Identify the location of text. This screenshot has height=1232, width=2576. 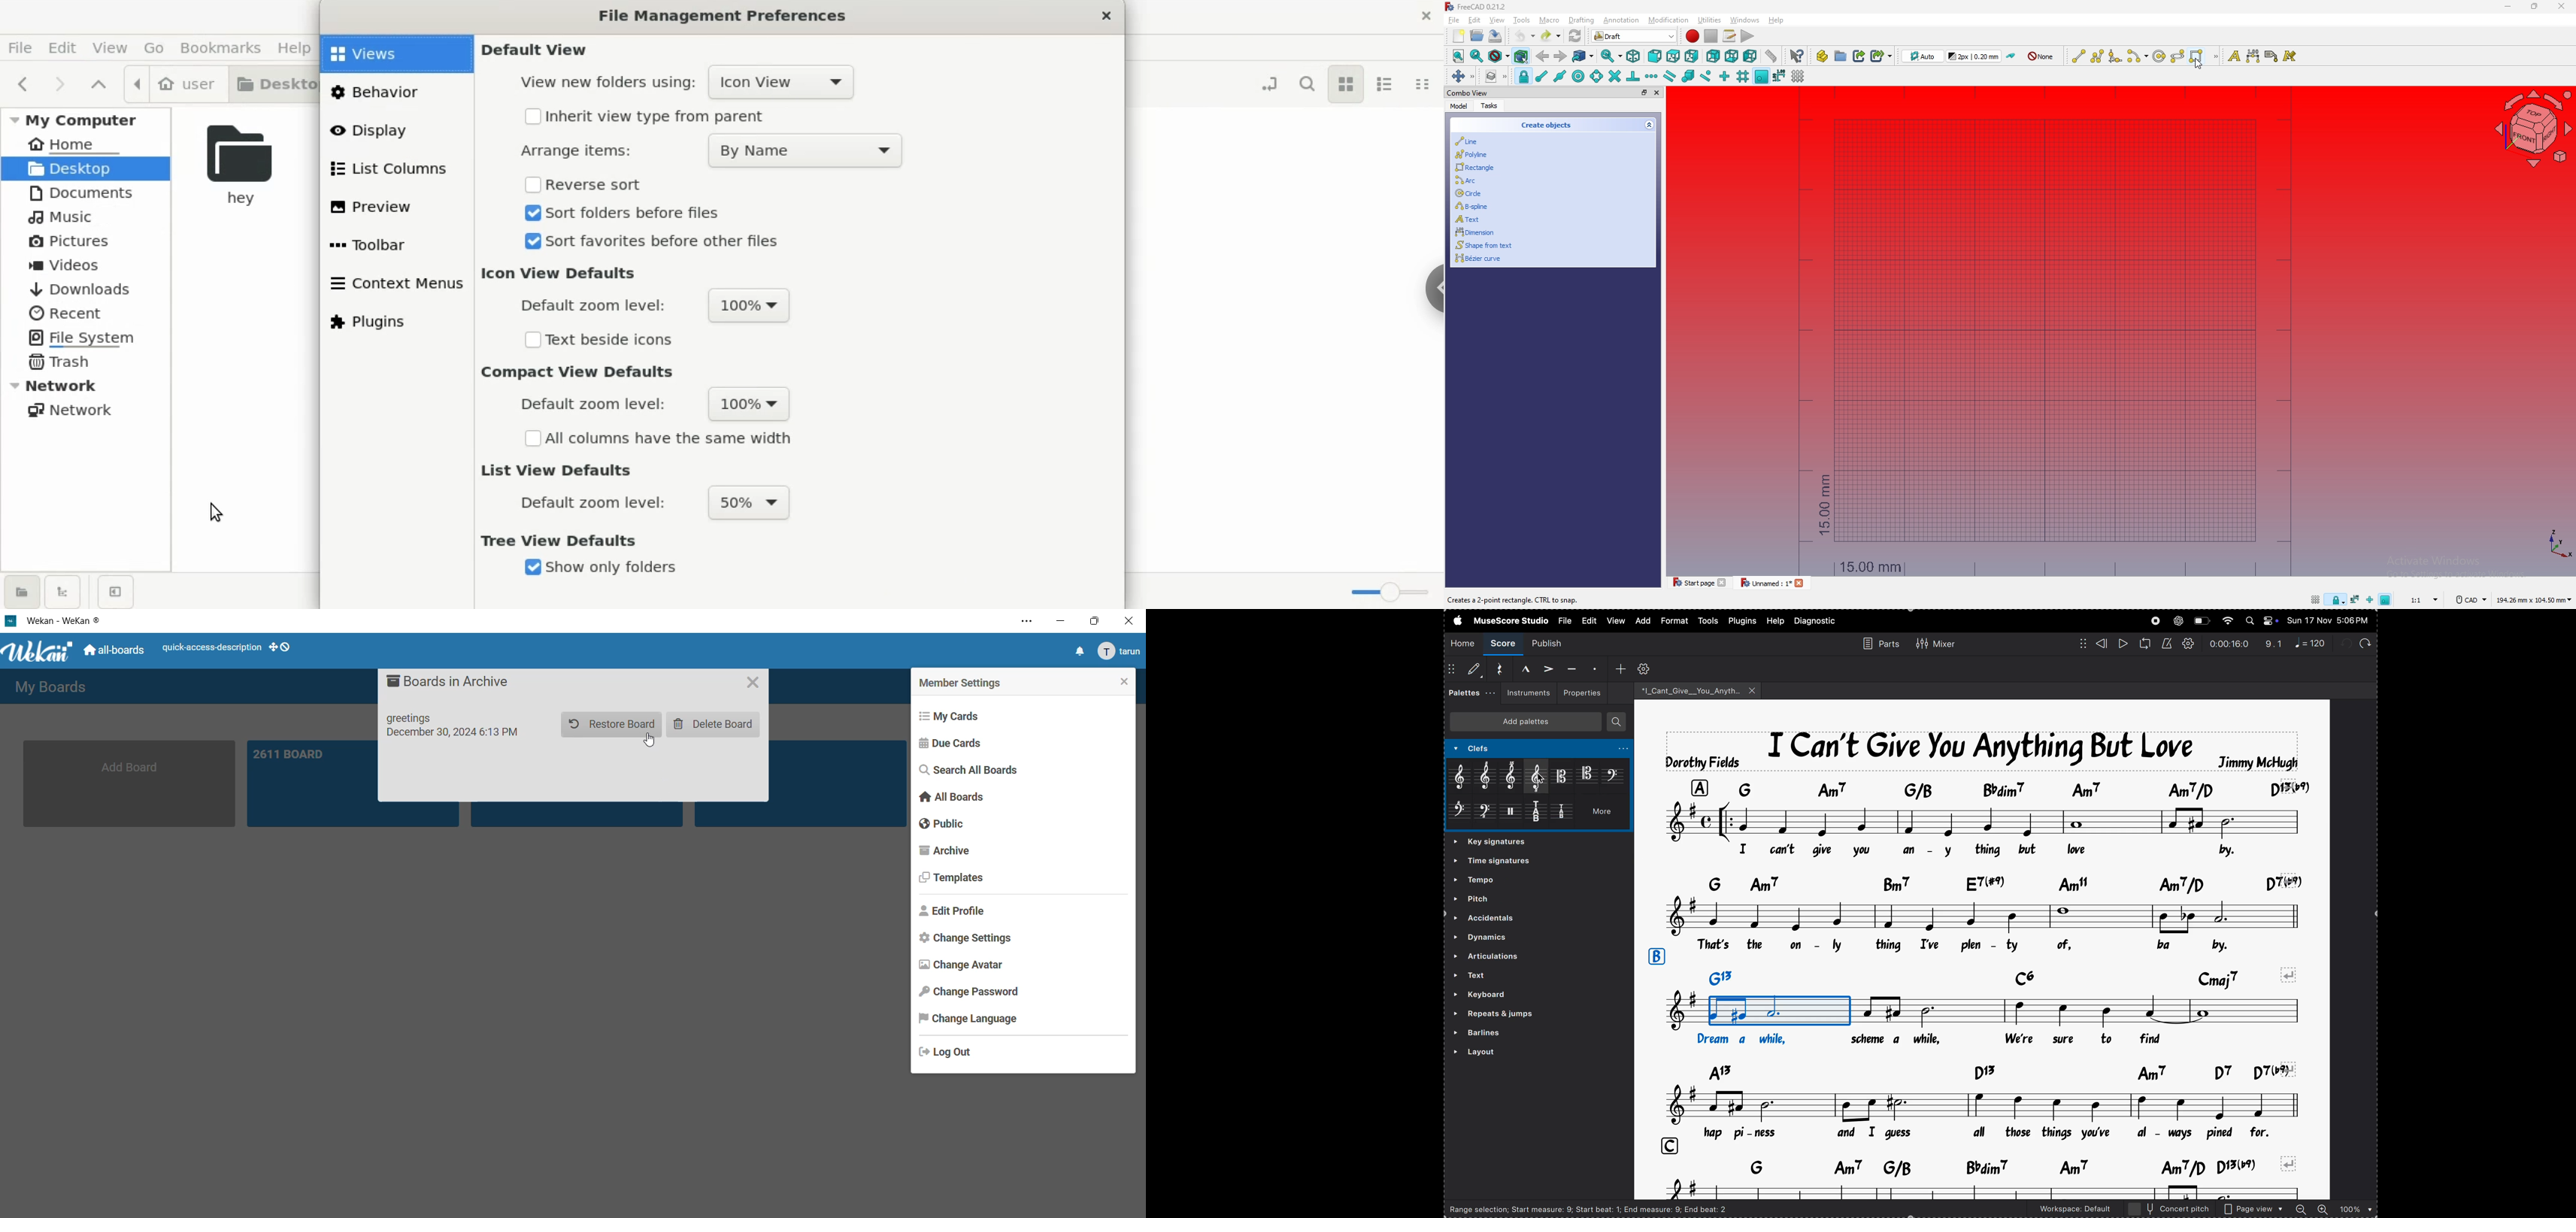
(1547, 218).